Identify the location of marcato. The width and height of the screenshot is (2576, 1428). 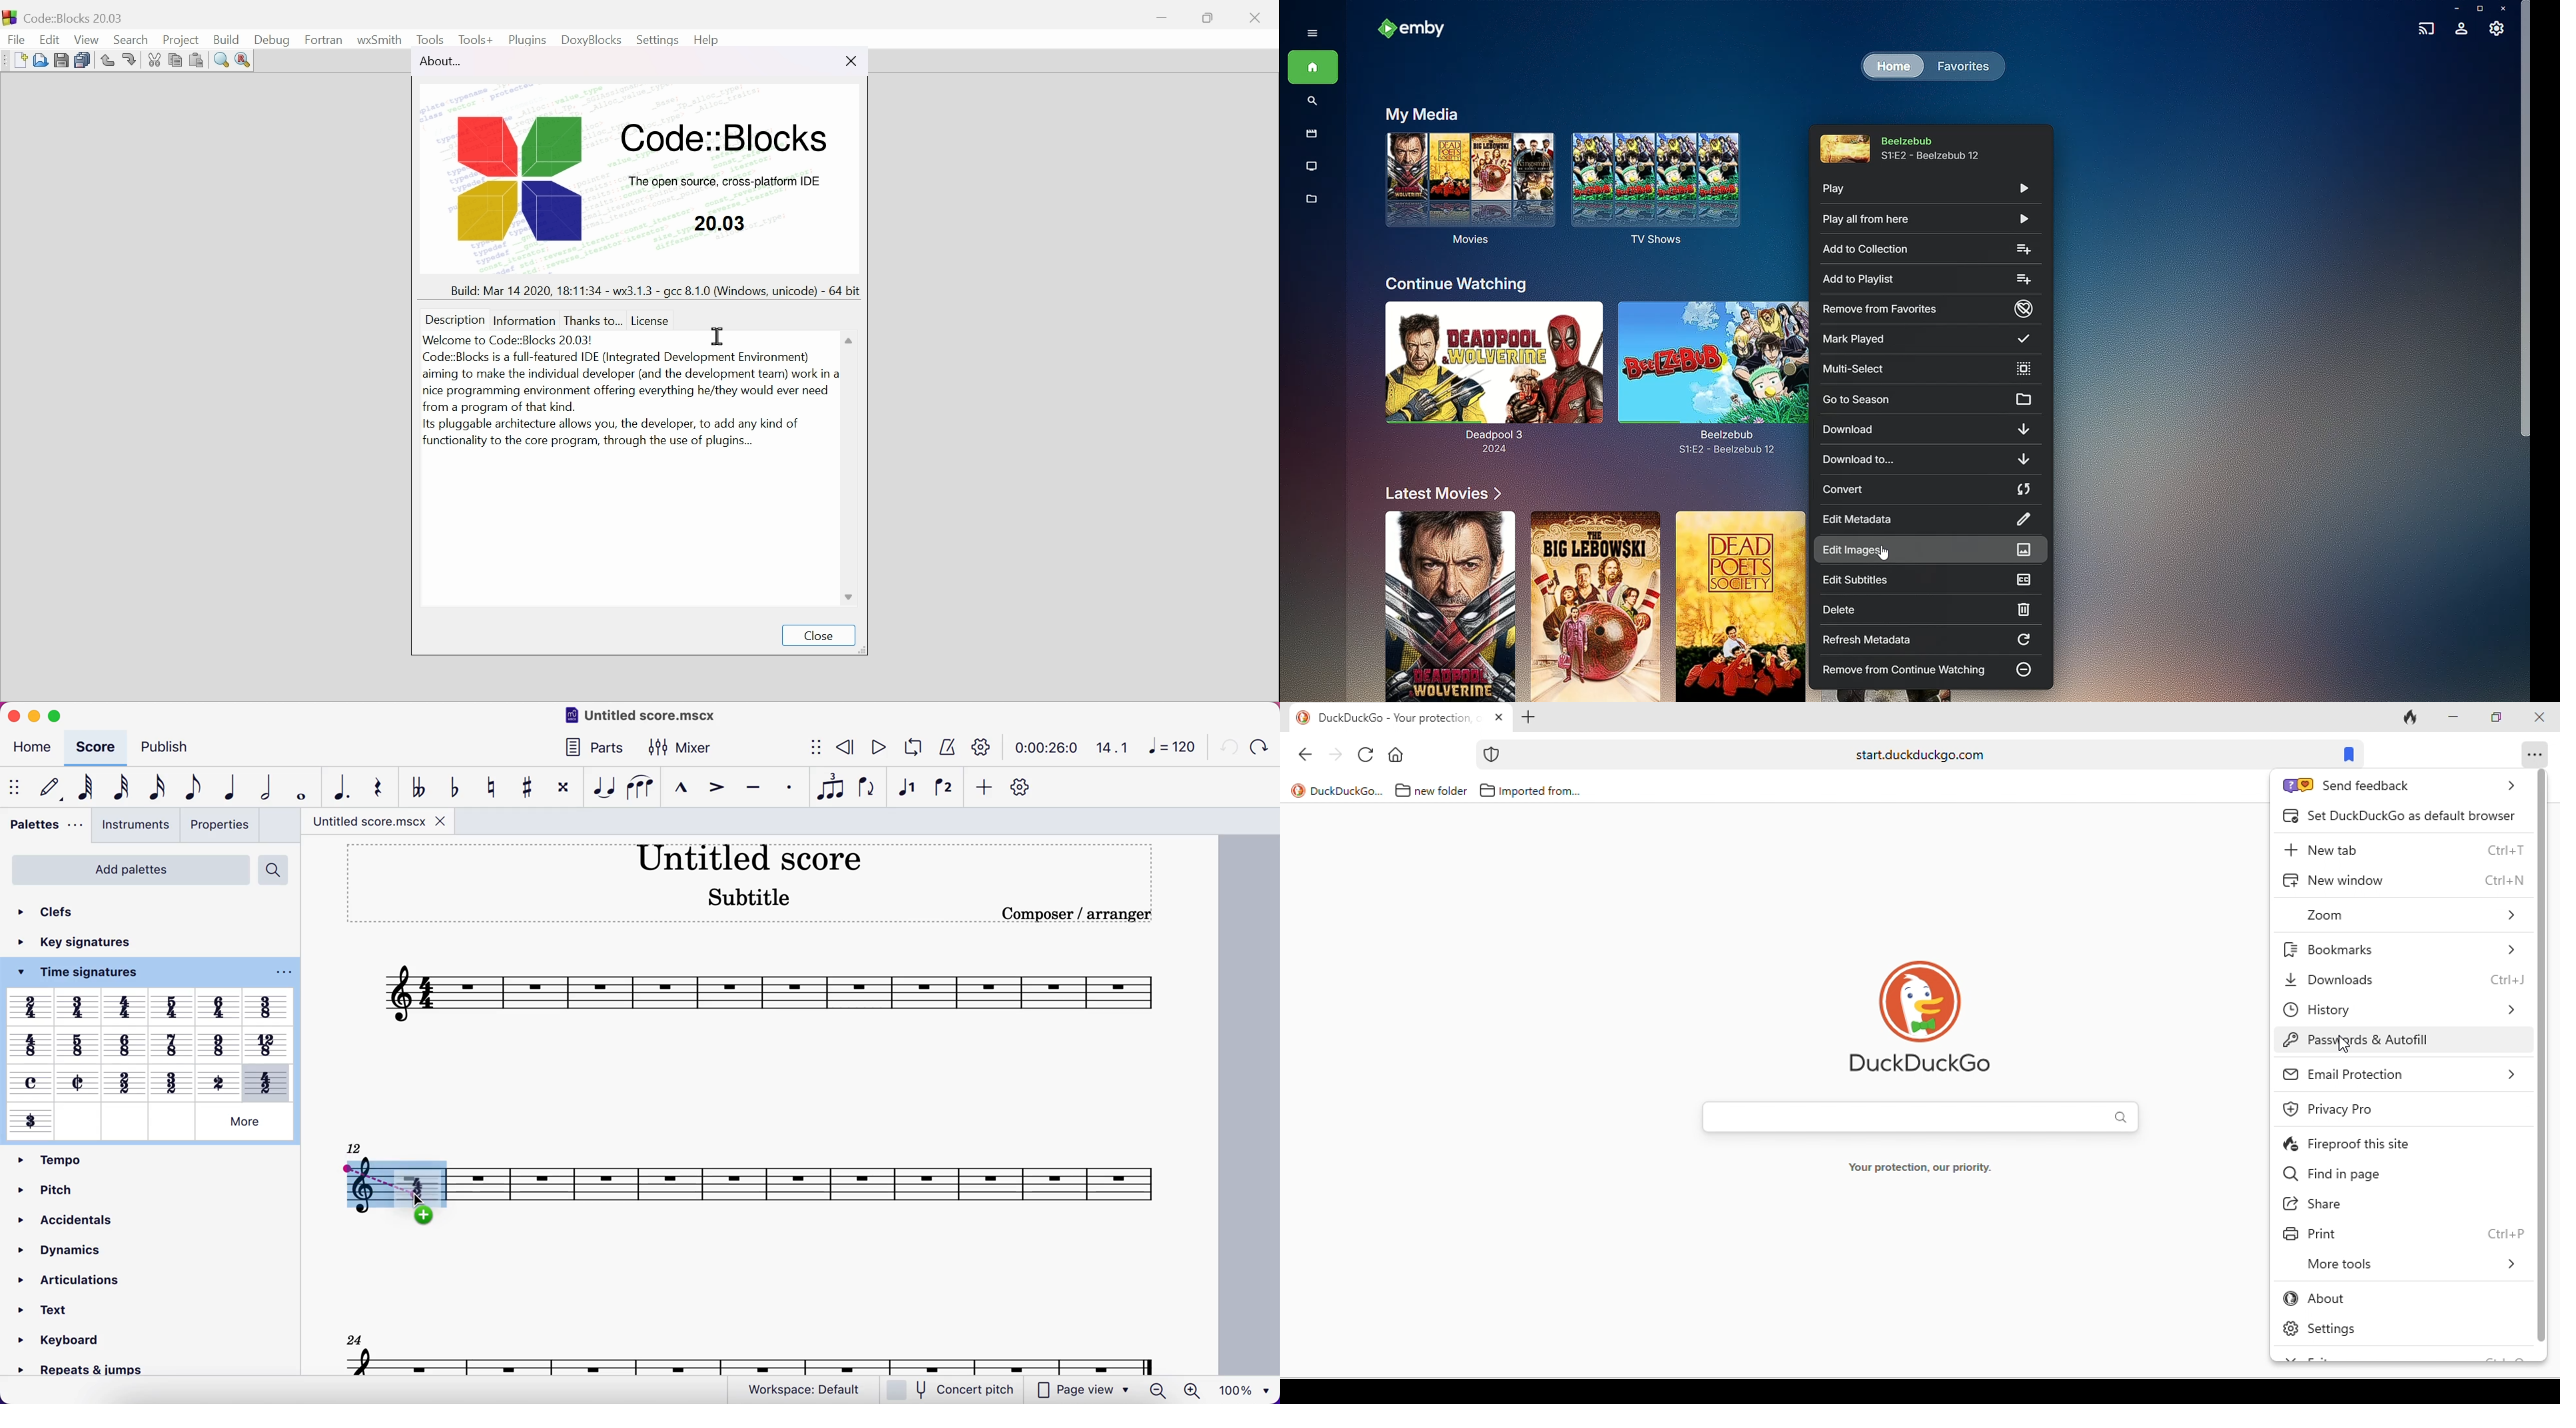
(678, 785).